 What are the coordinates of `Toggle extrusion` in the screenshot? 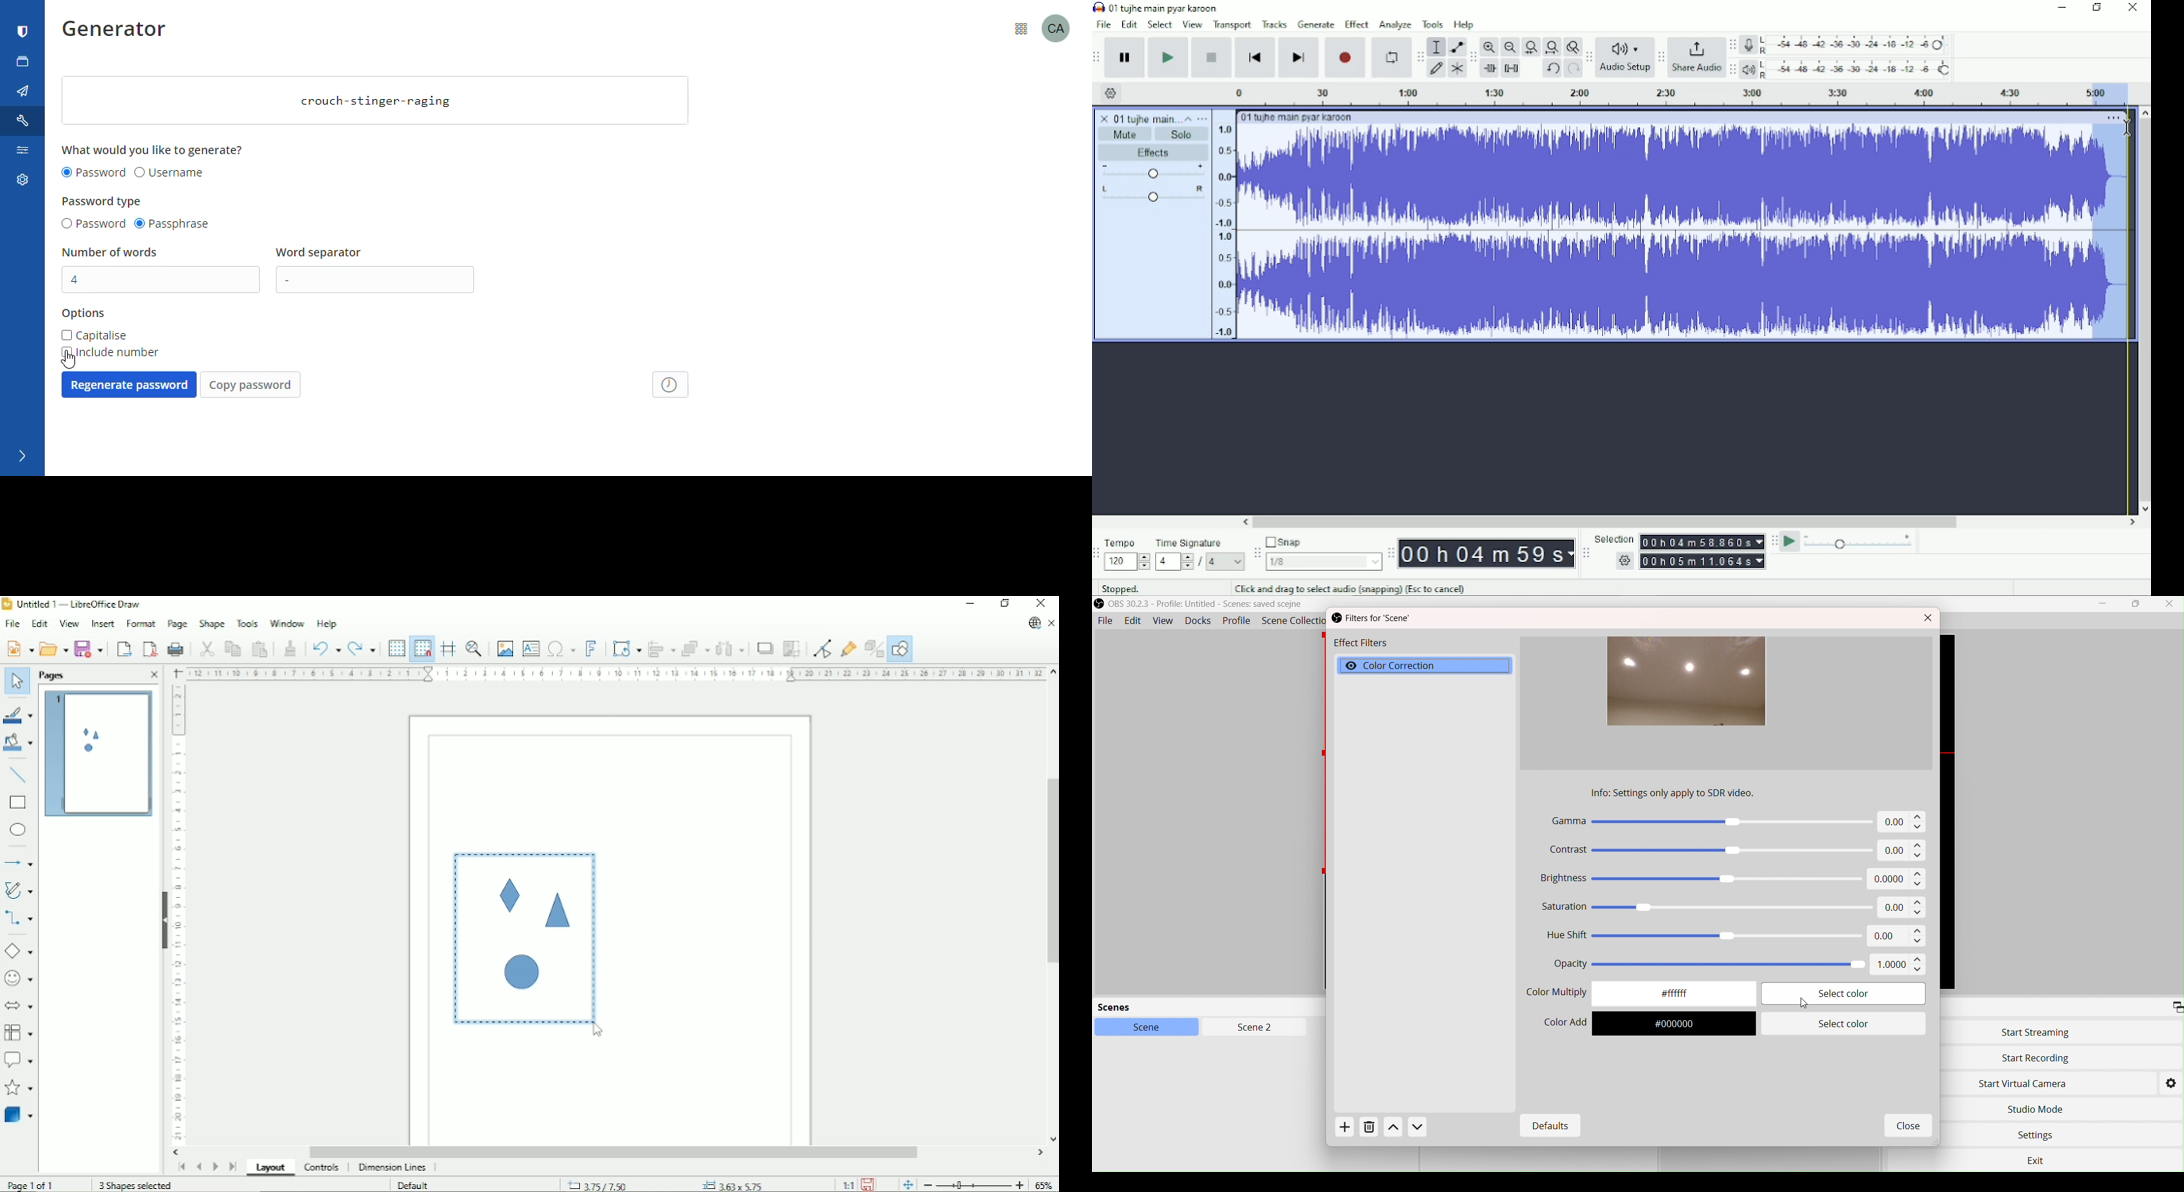 It's located at (875, 649).